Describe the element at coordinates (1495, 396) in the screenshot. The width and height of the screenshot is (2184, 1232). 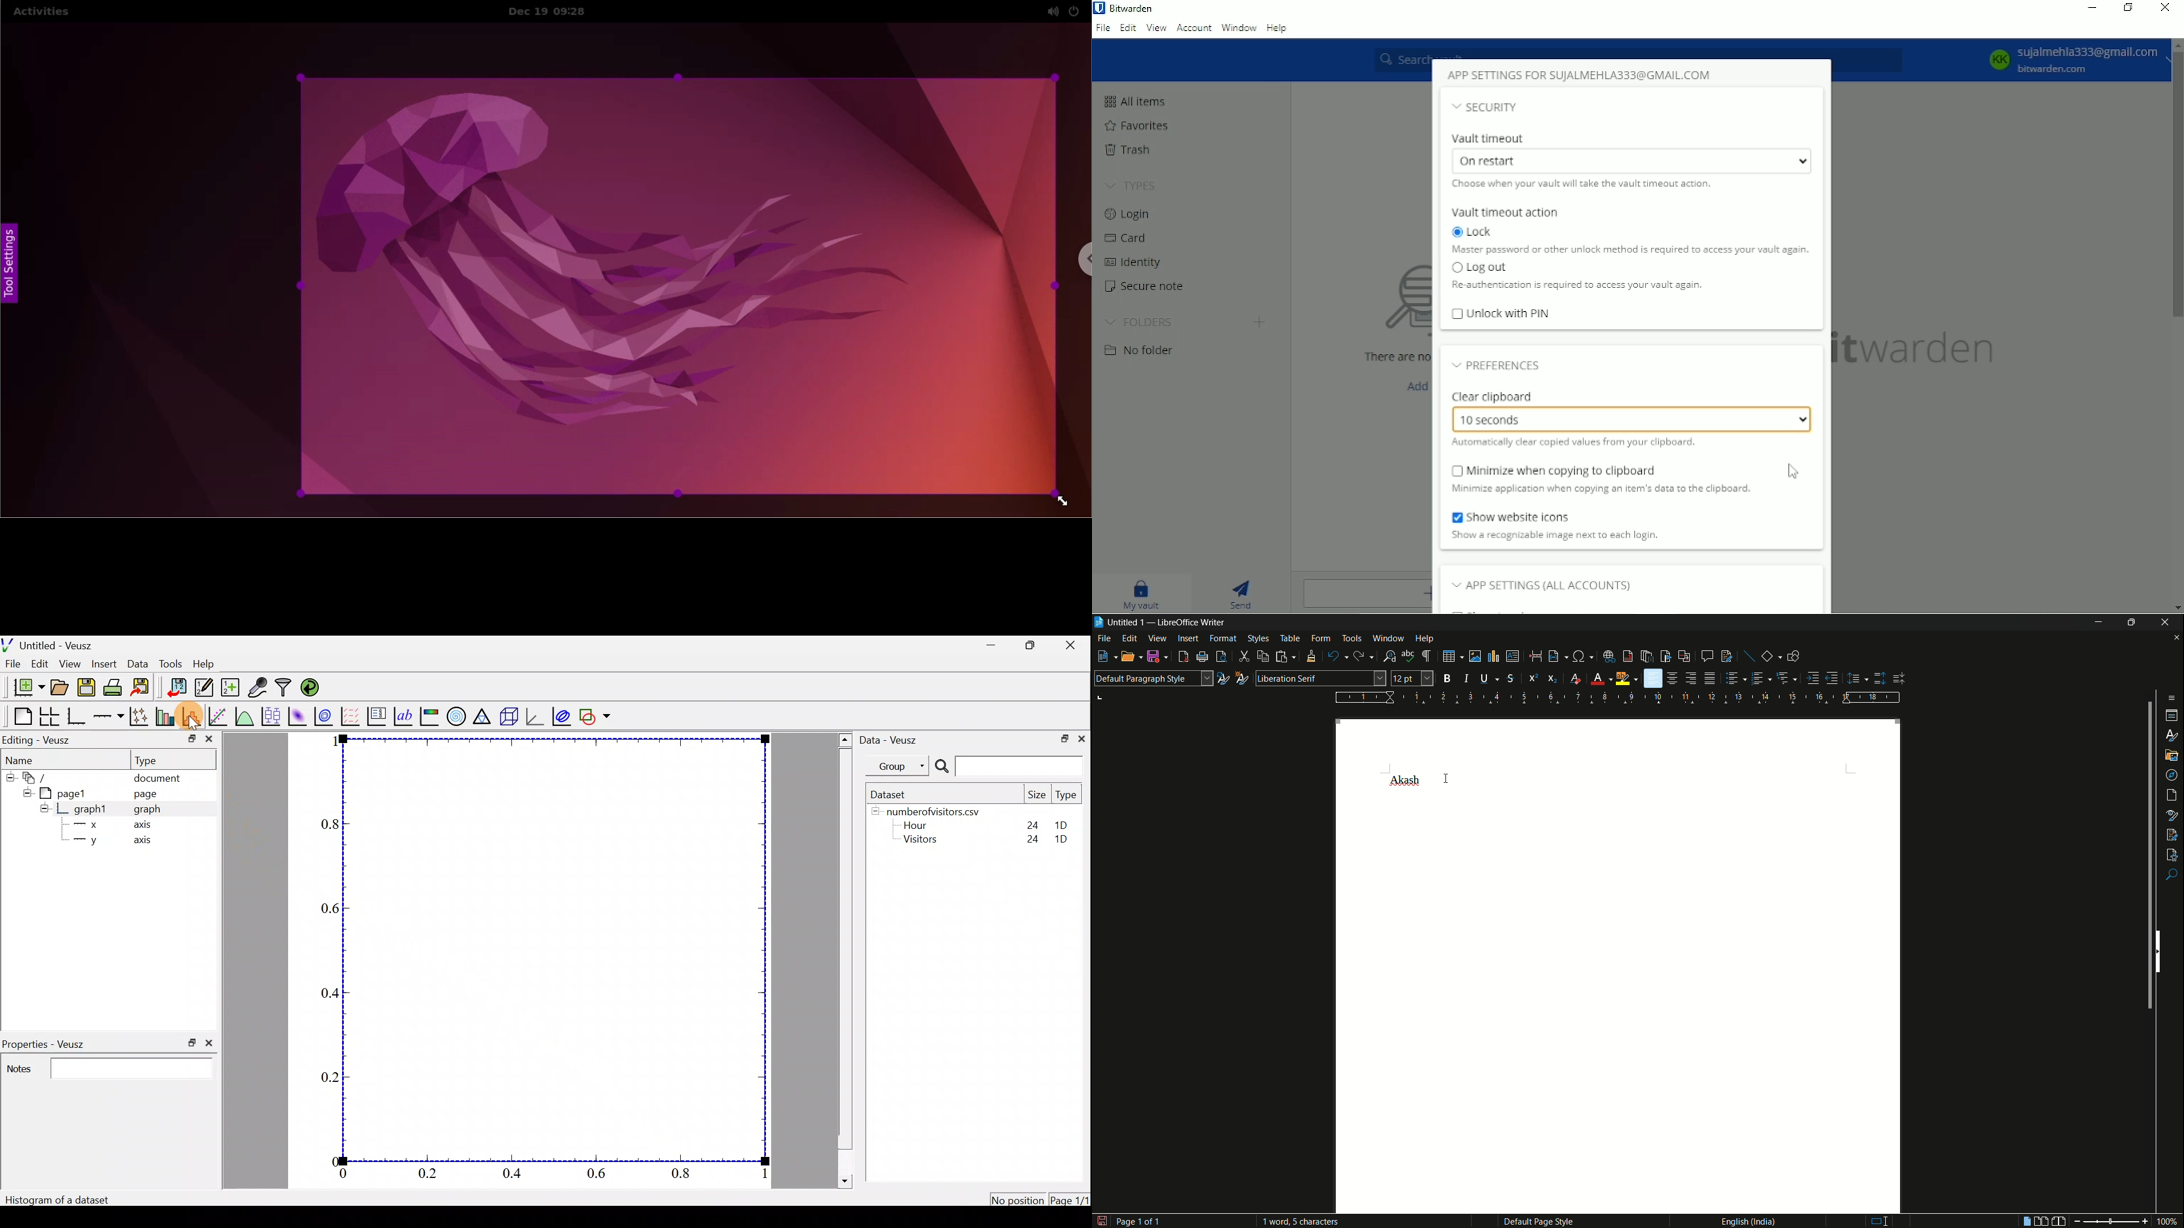
I see `Clear clipboard` at that location.